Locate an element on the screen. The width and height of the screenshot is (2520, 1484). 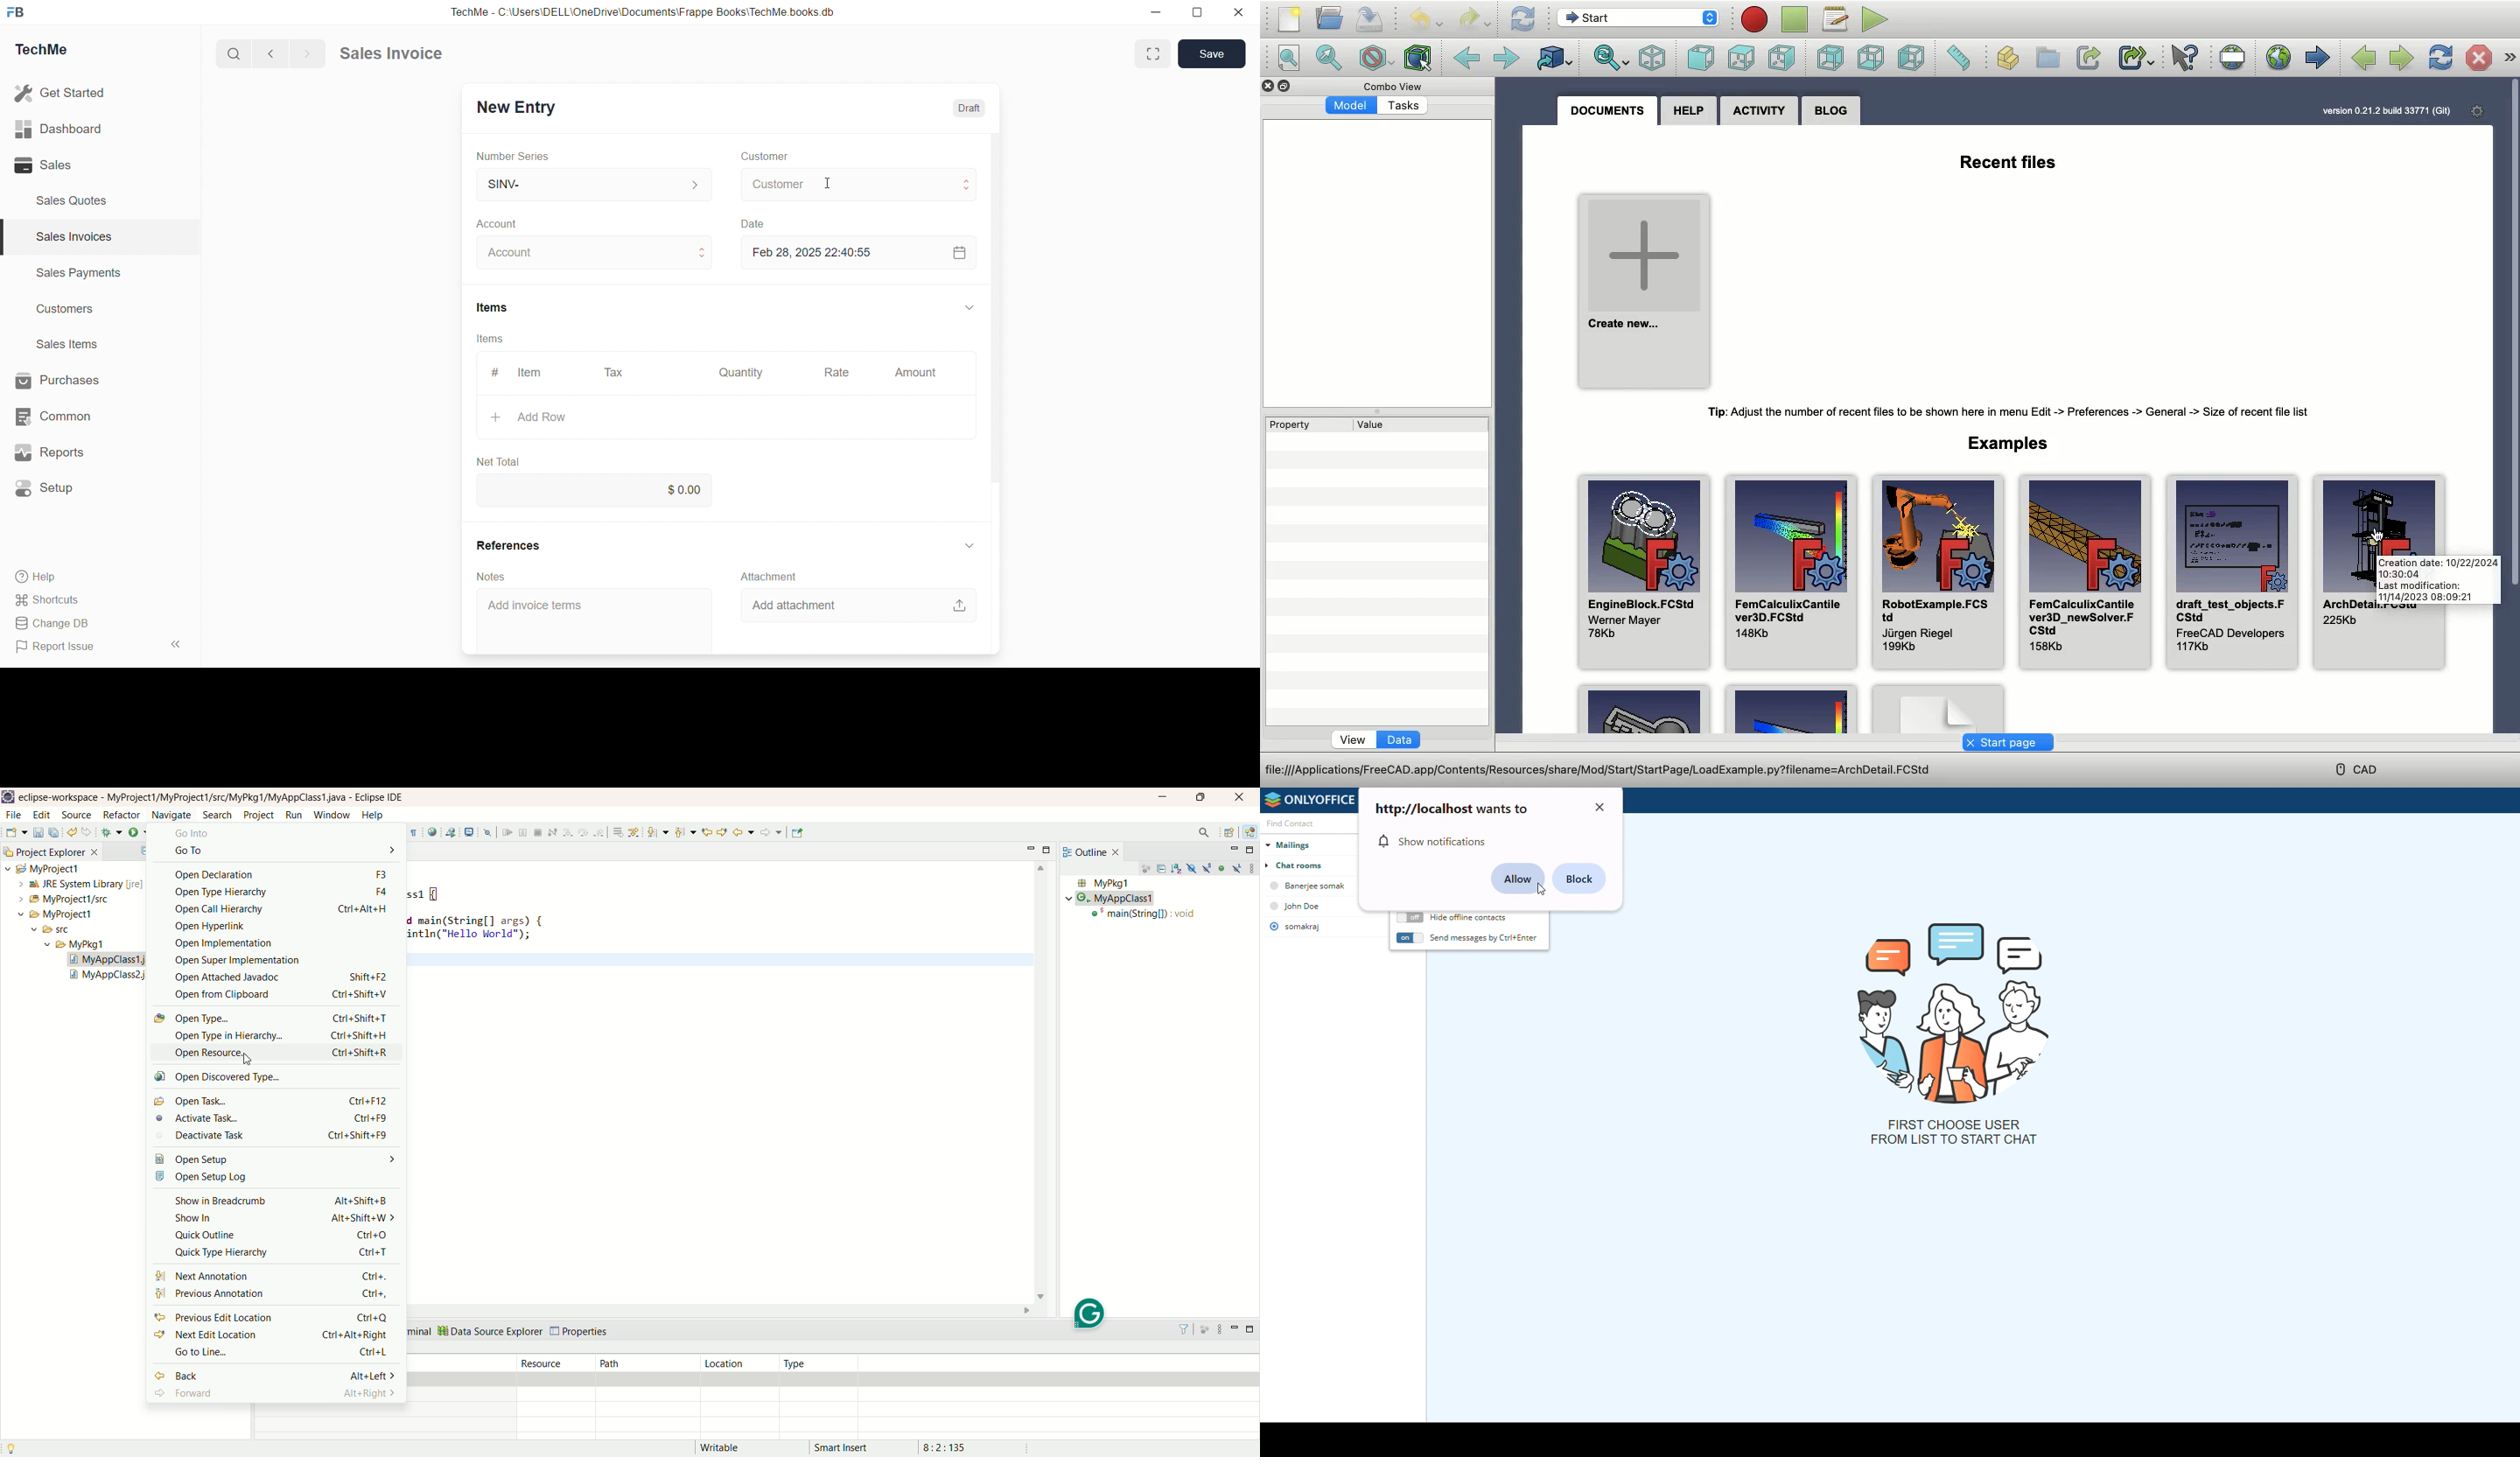
Start page is located at coordinates (2317, 58).